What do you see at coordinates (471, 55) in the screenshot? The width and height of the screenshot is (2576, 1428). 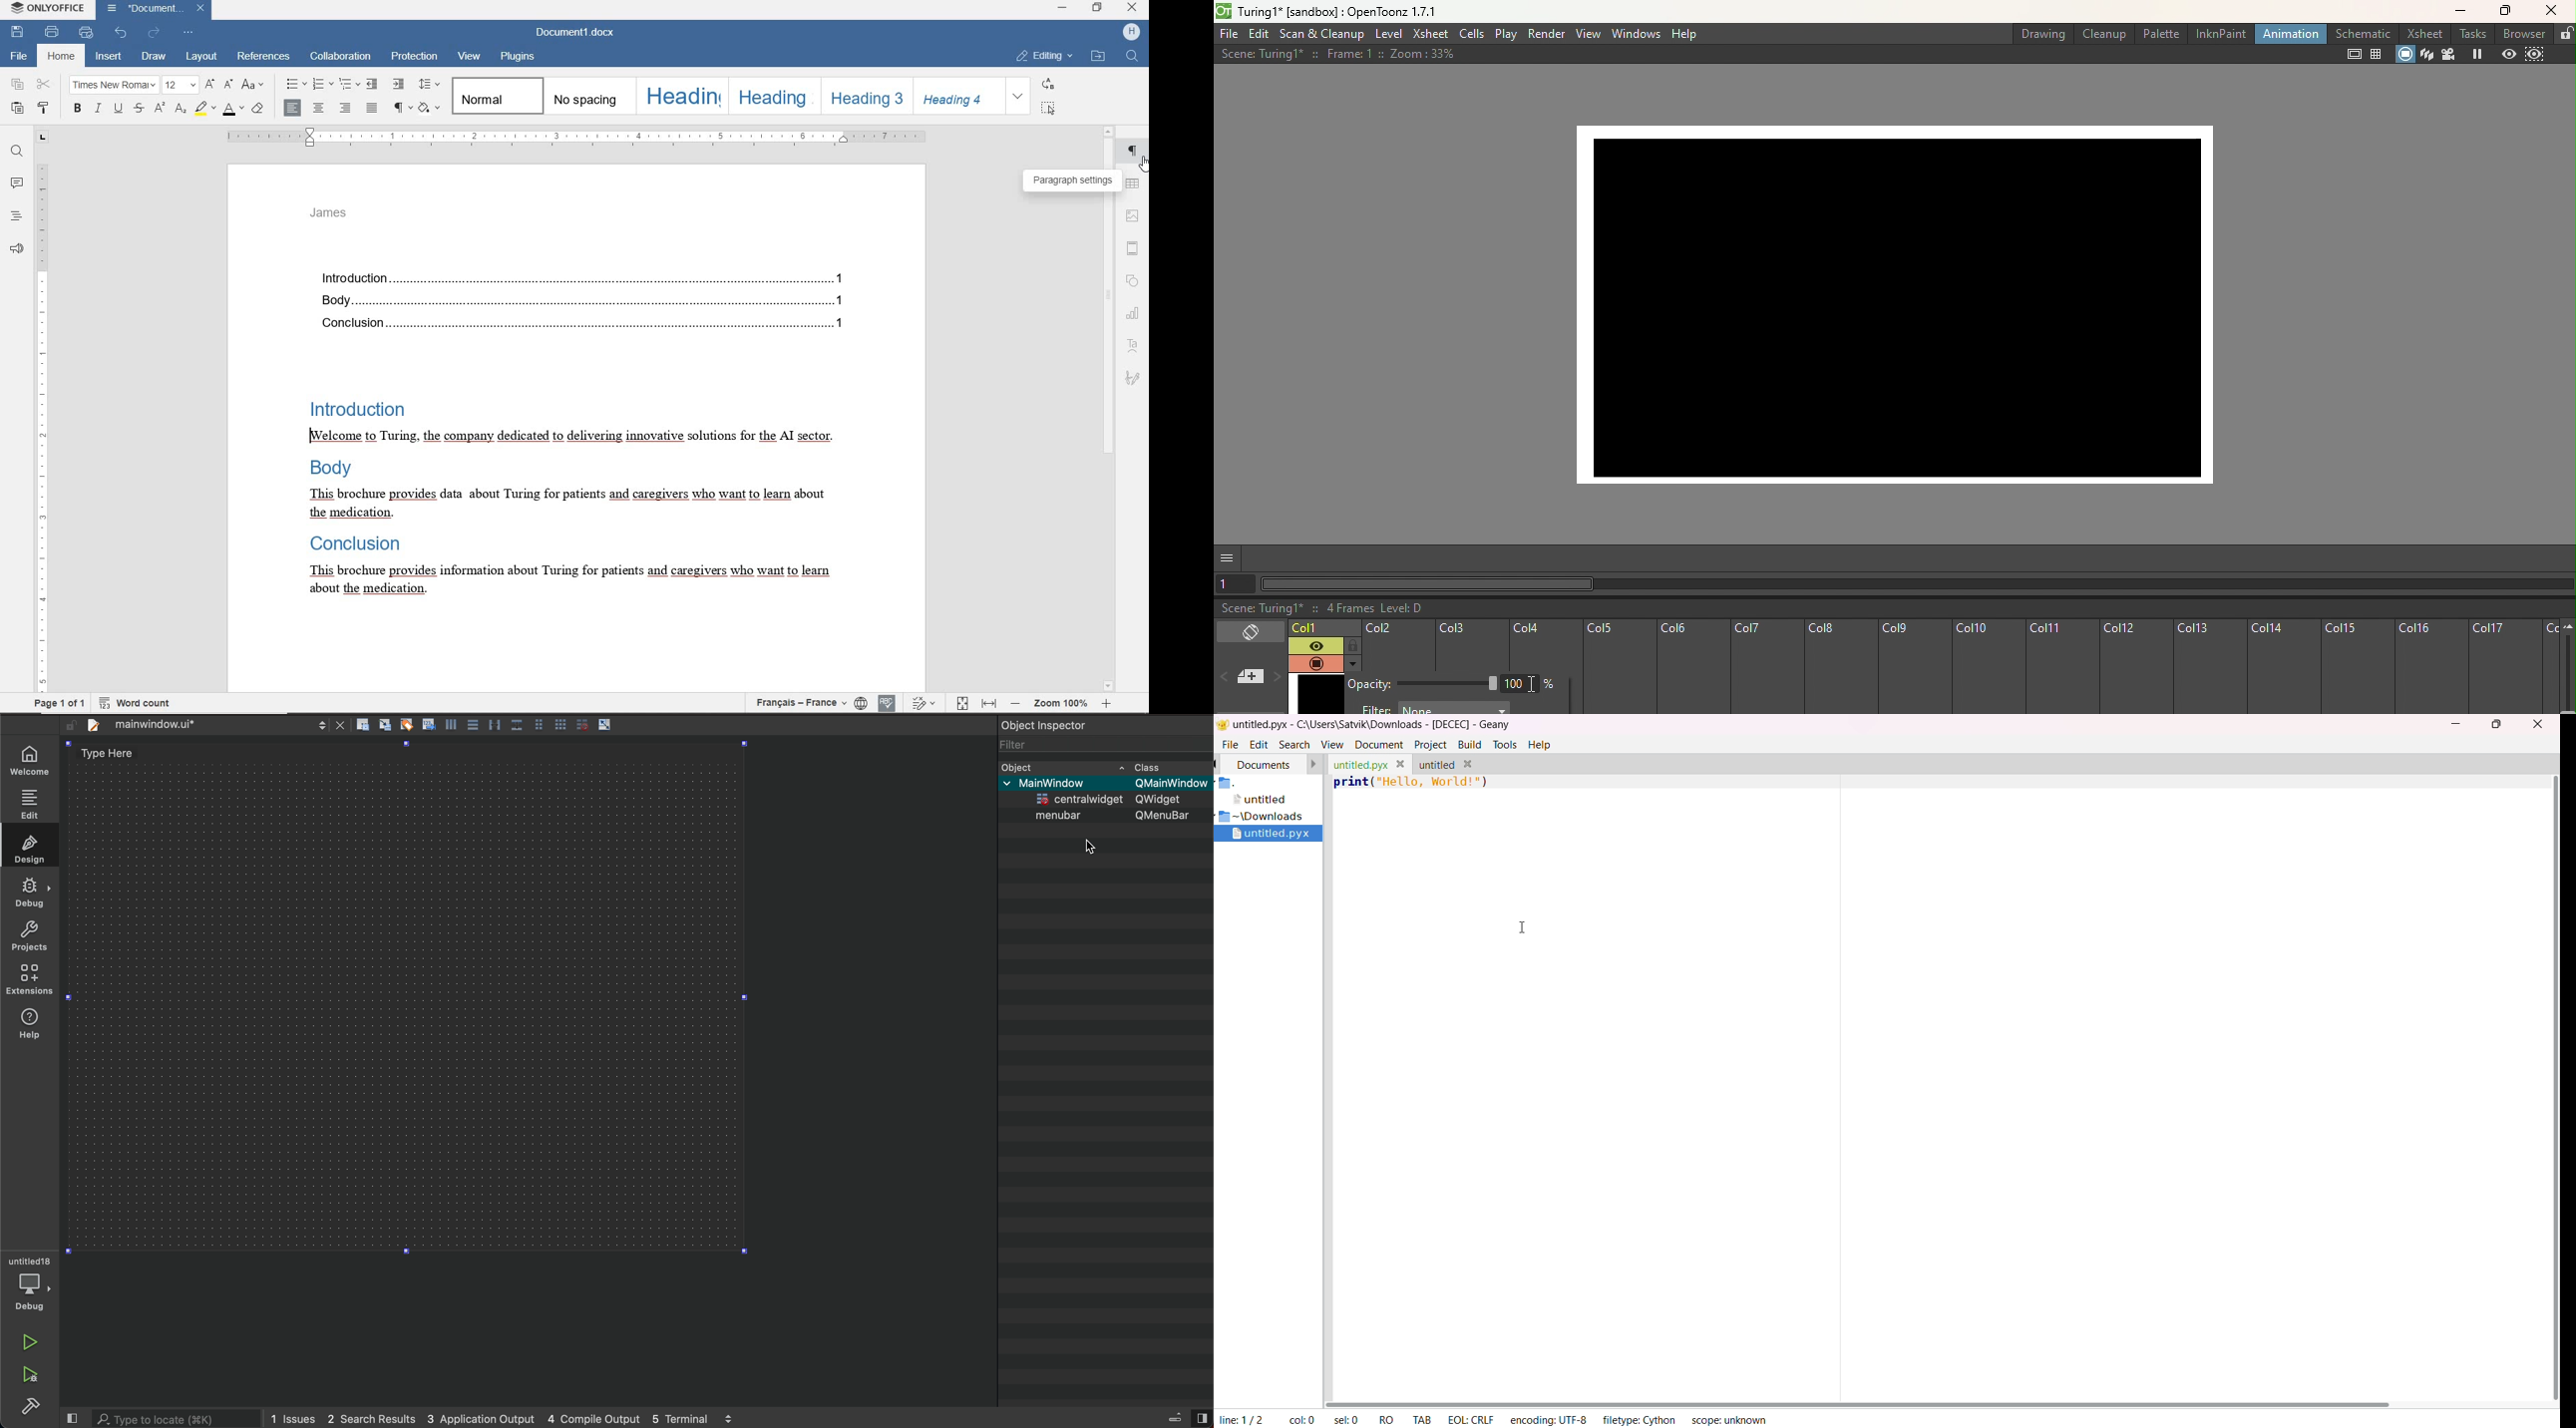 I see `view` at bounding box center [471, 55].